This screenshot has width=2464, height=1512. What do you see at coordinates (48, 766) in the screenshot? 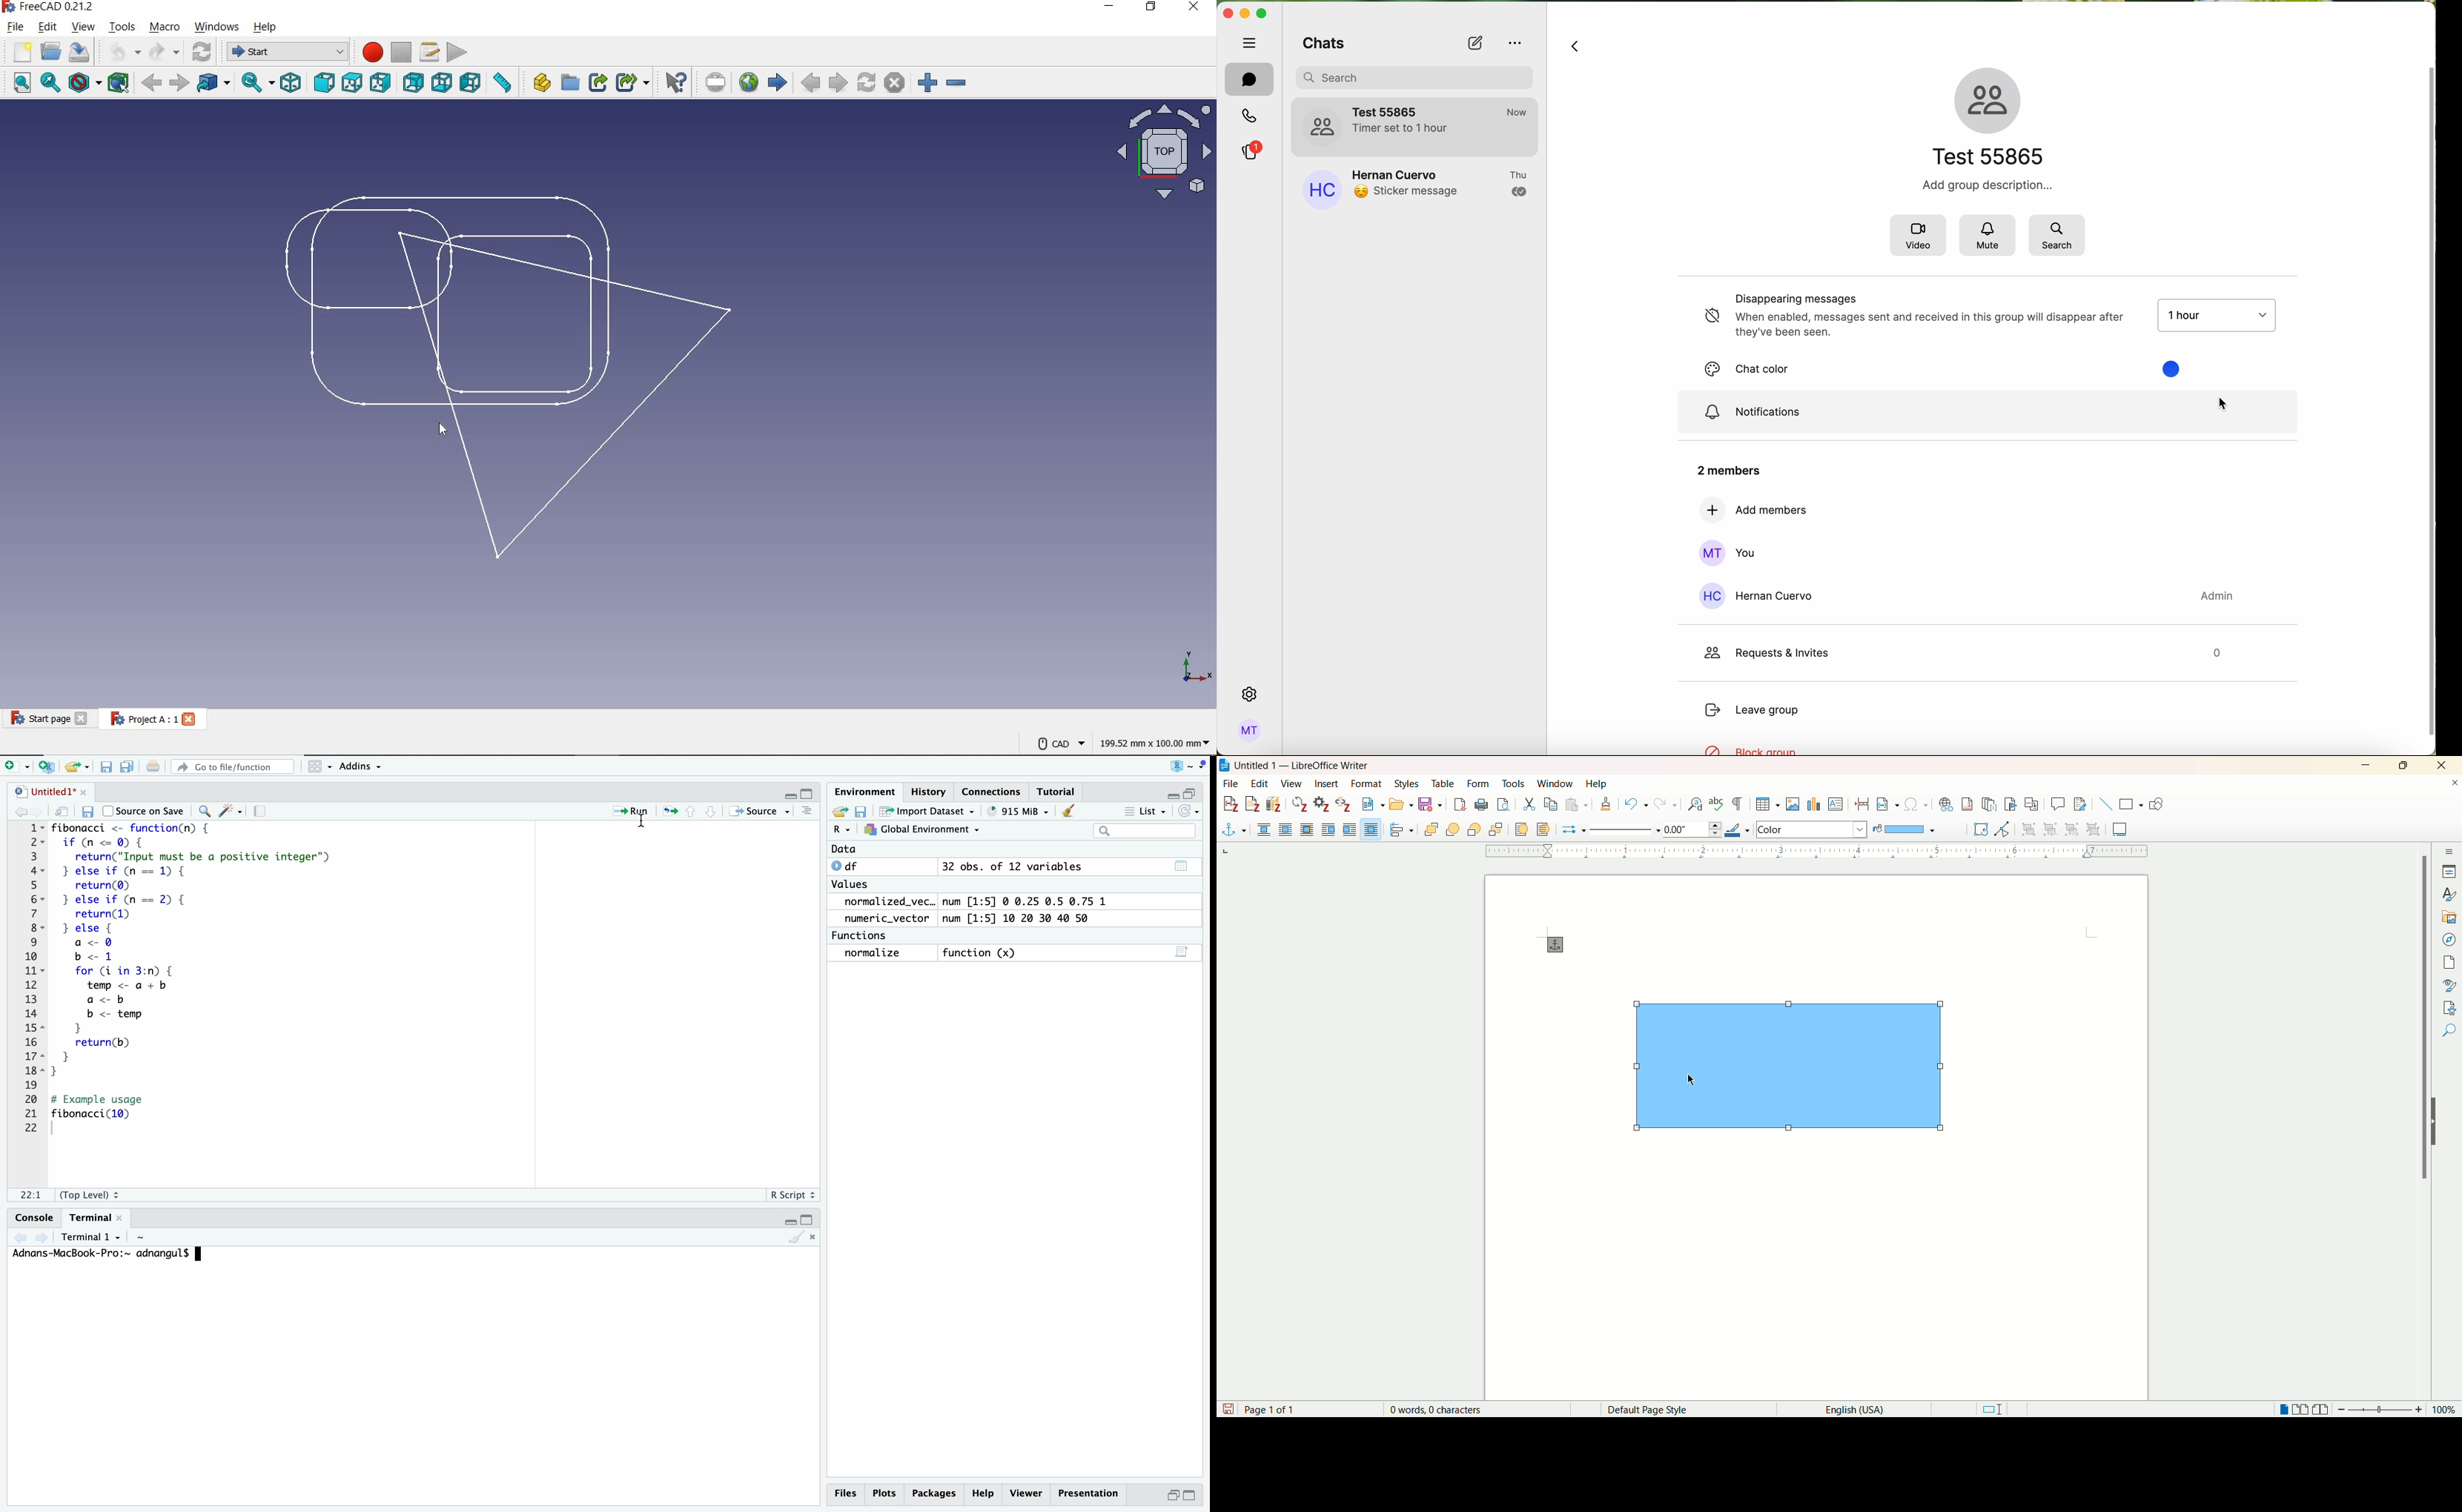
I see `create a project` at bounding box center [48, 766].